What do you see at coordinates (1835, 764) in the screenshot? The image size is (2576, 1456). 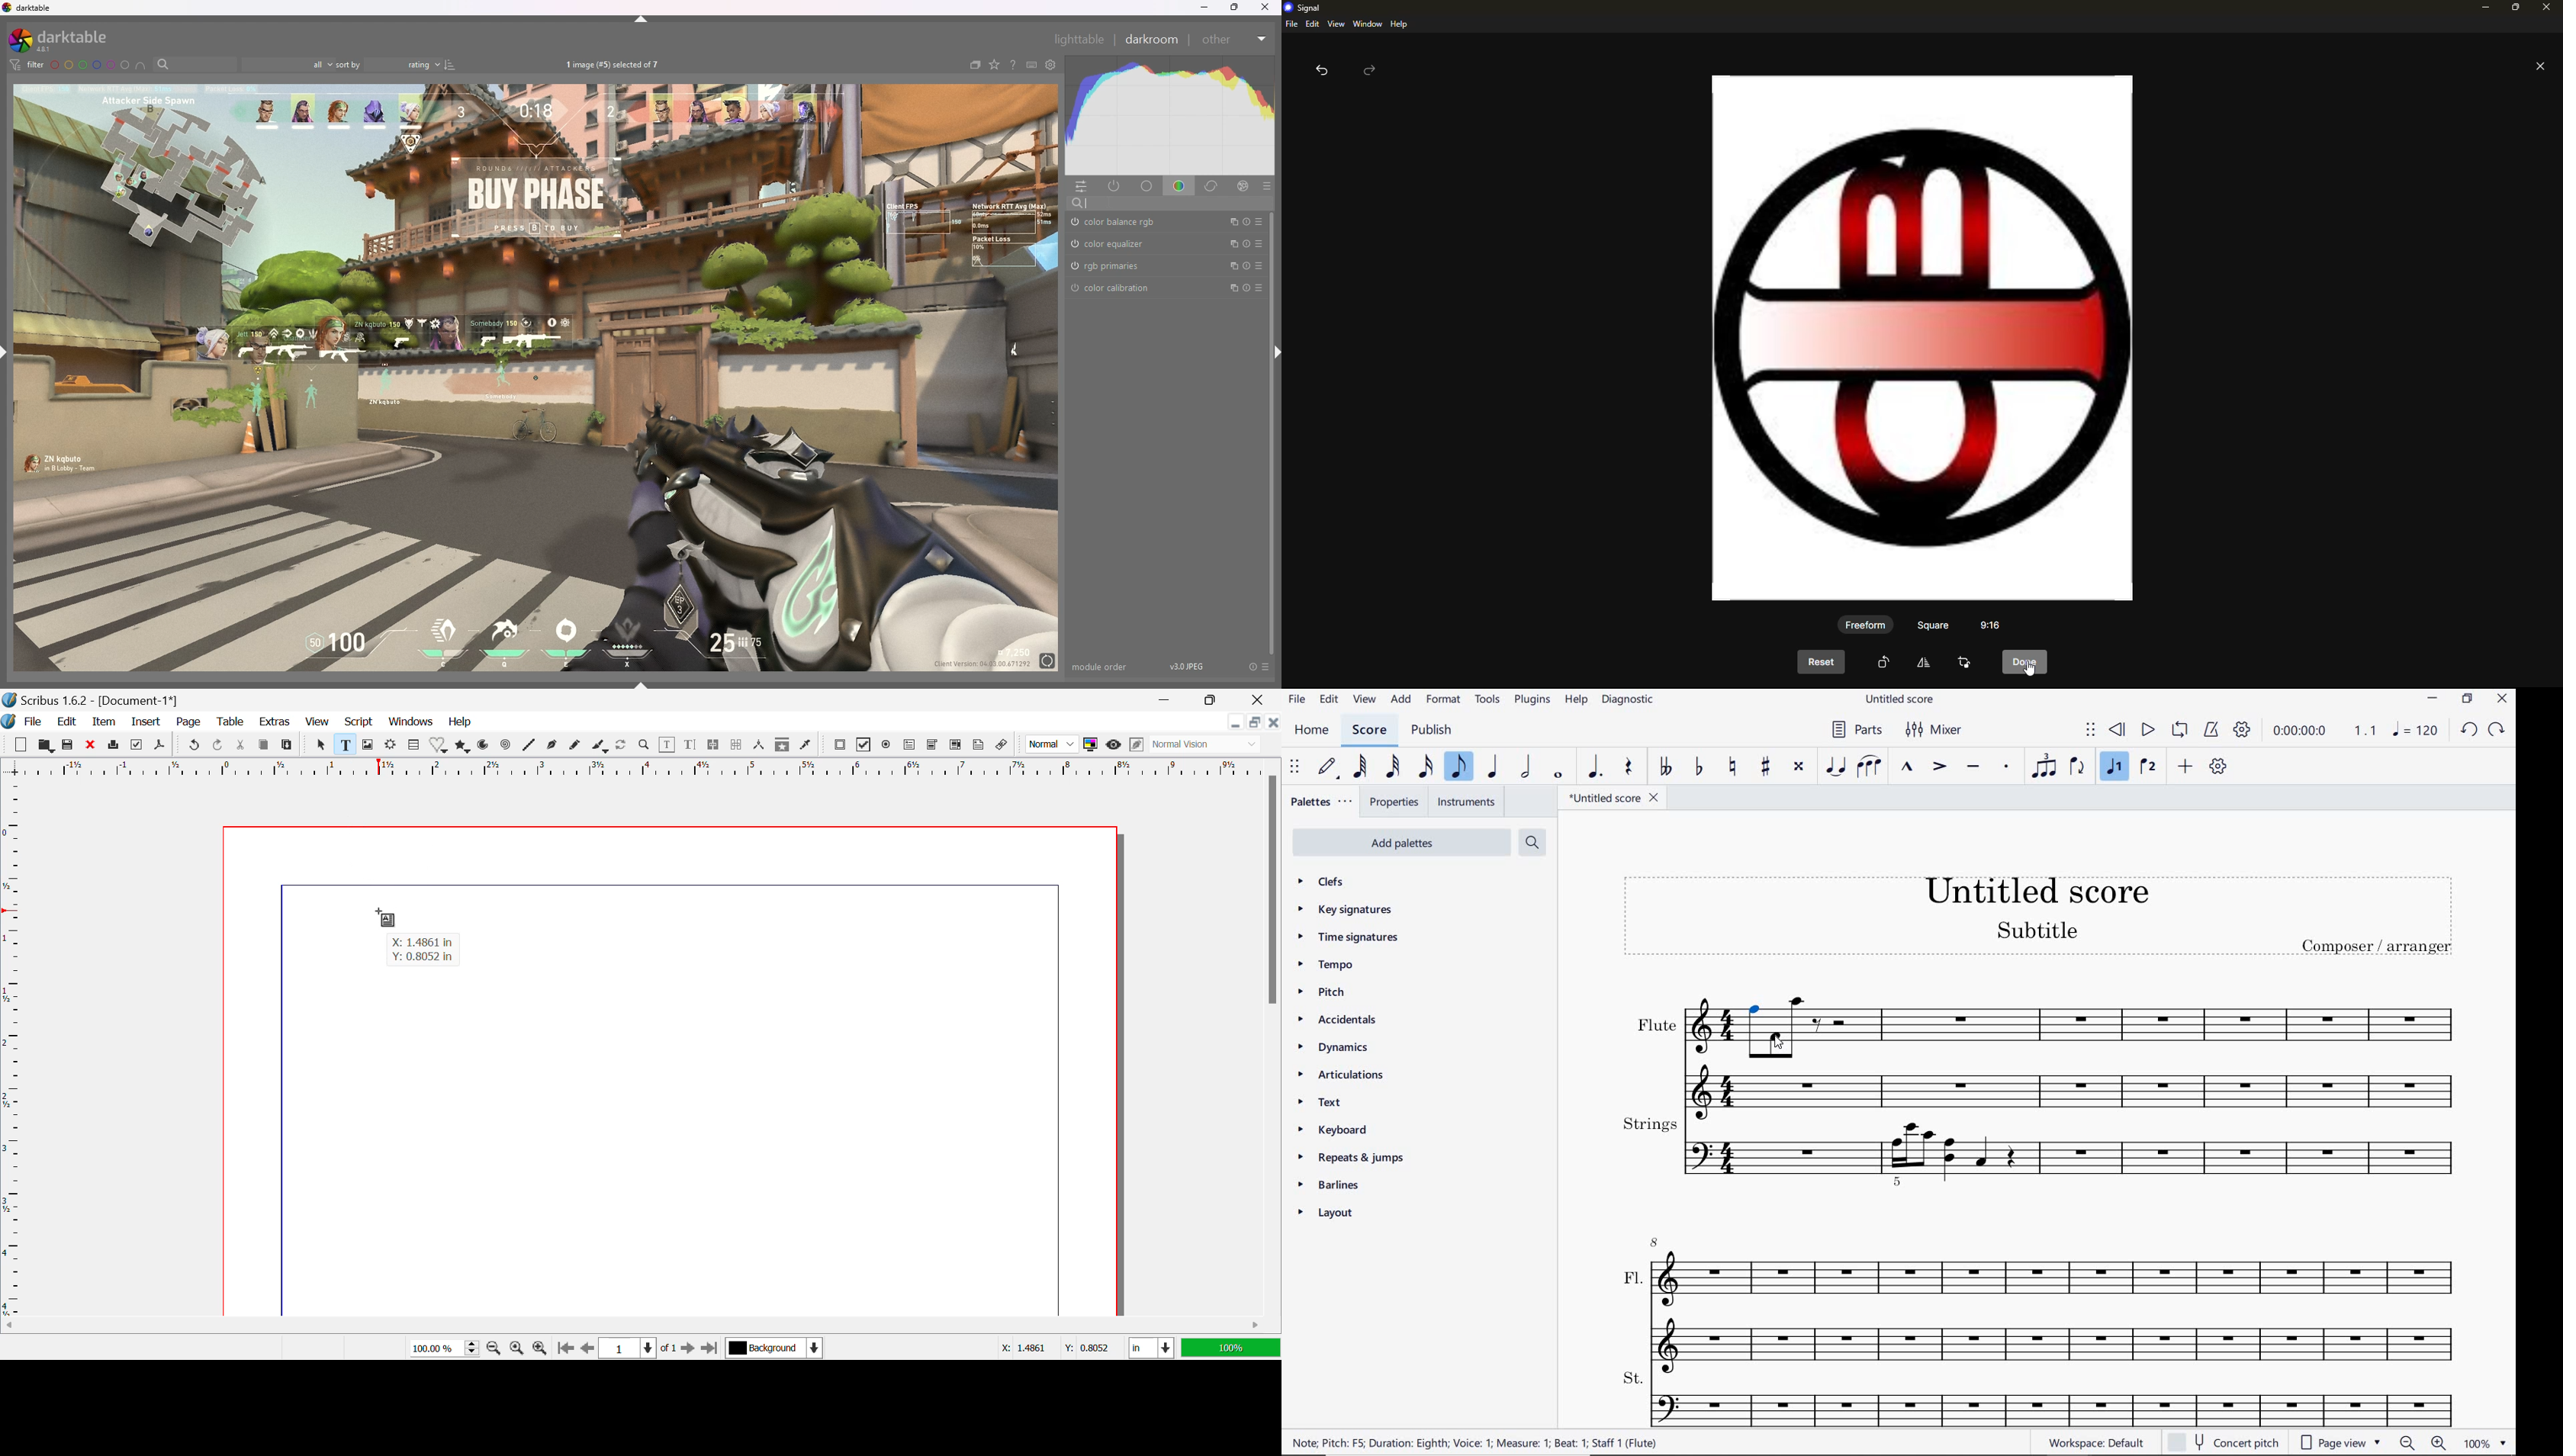 I see `TIE` at bounding box center [1835, 764].